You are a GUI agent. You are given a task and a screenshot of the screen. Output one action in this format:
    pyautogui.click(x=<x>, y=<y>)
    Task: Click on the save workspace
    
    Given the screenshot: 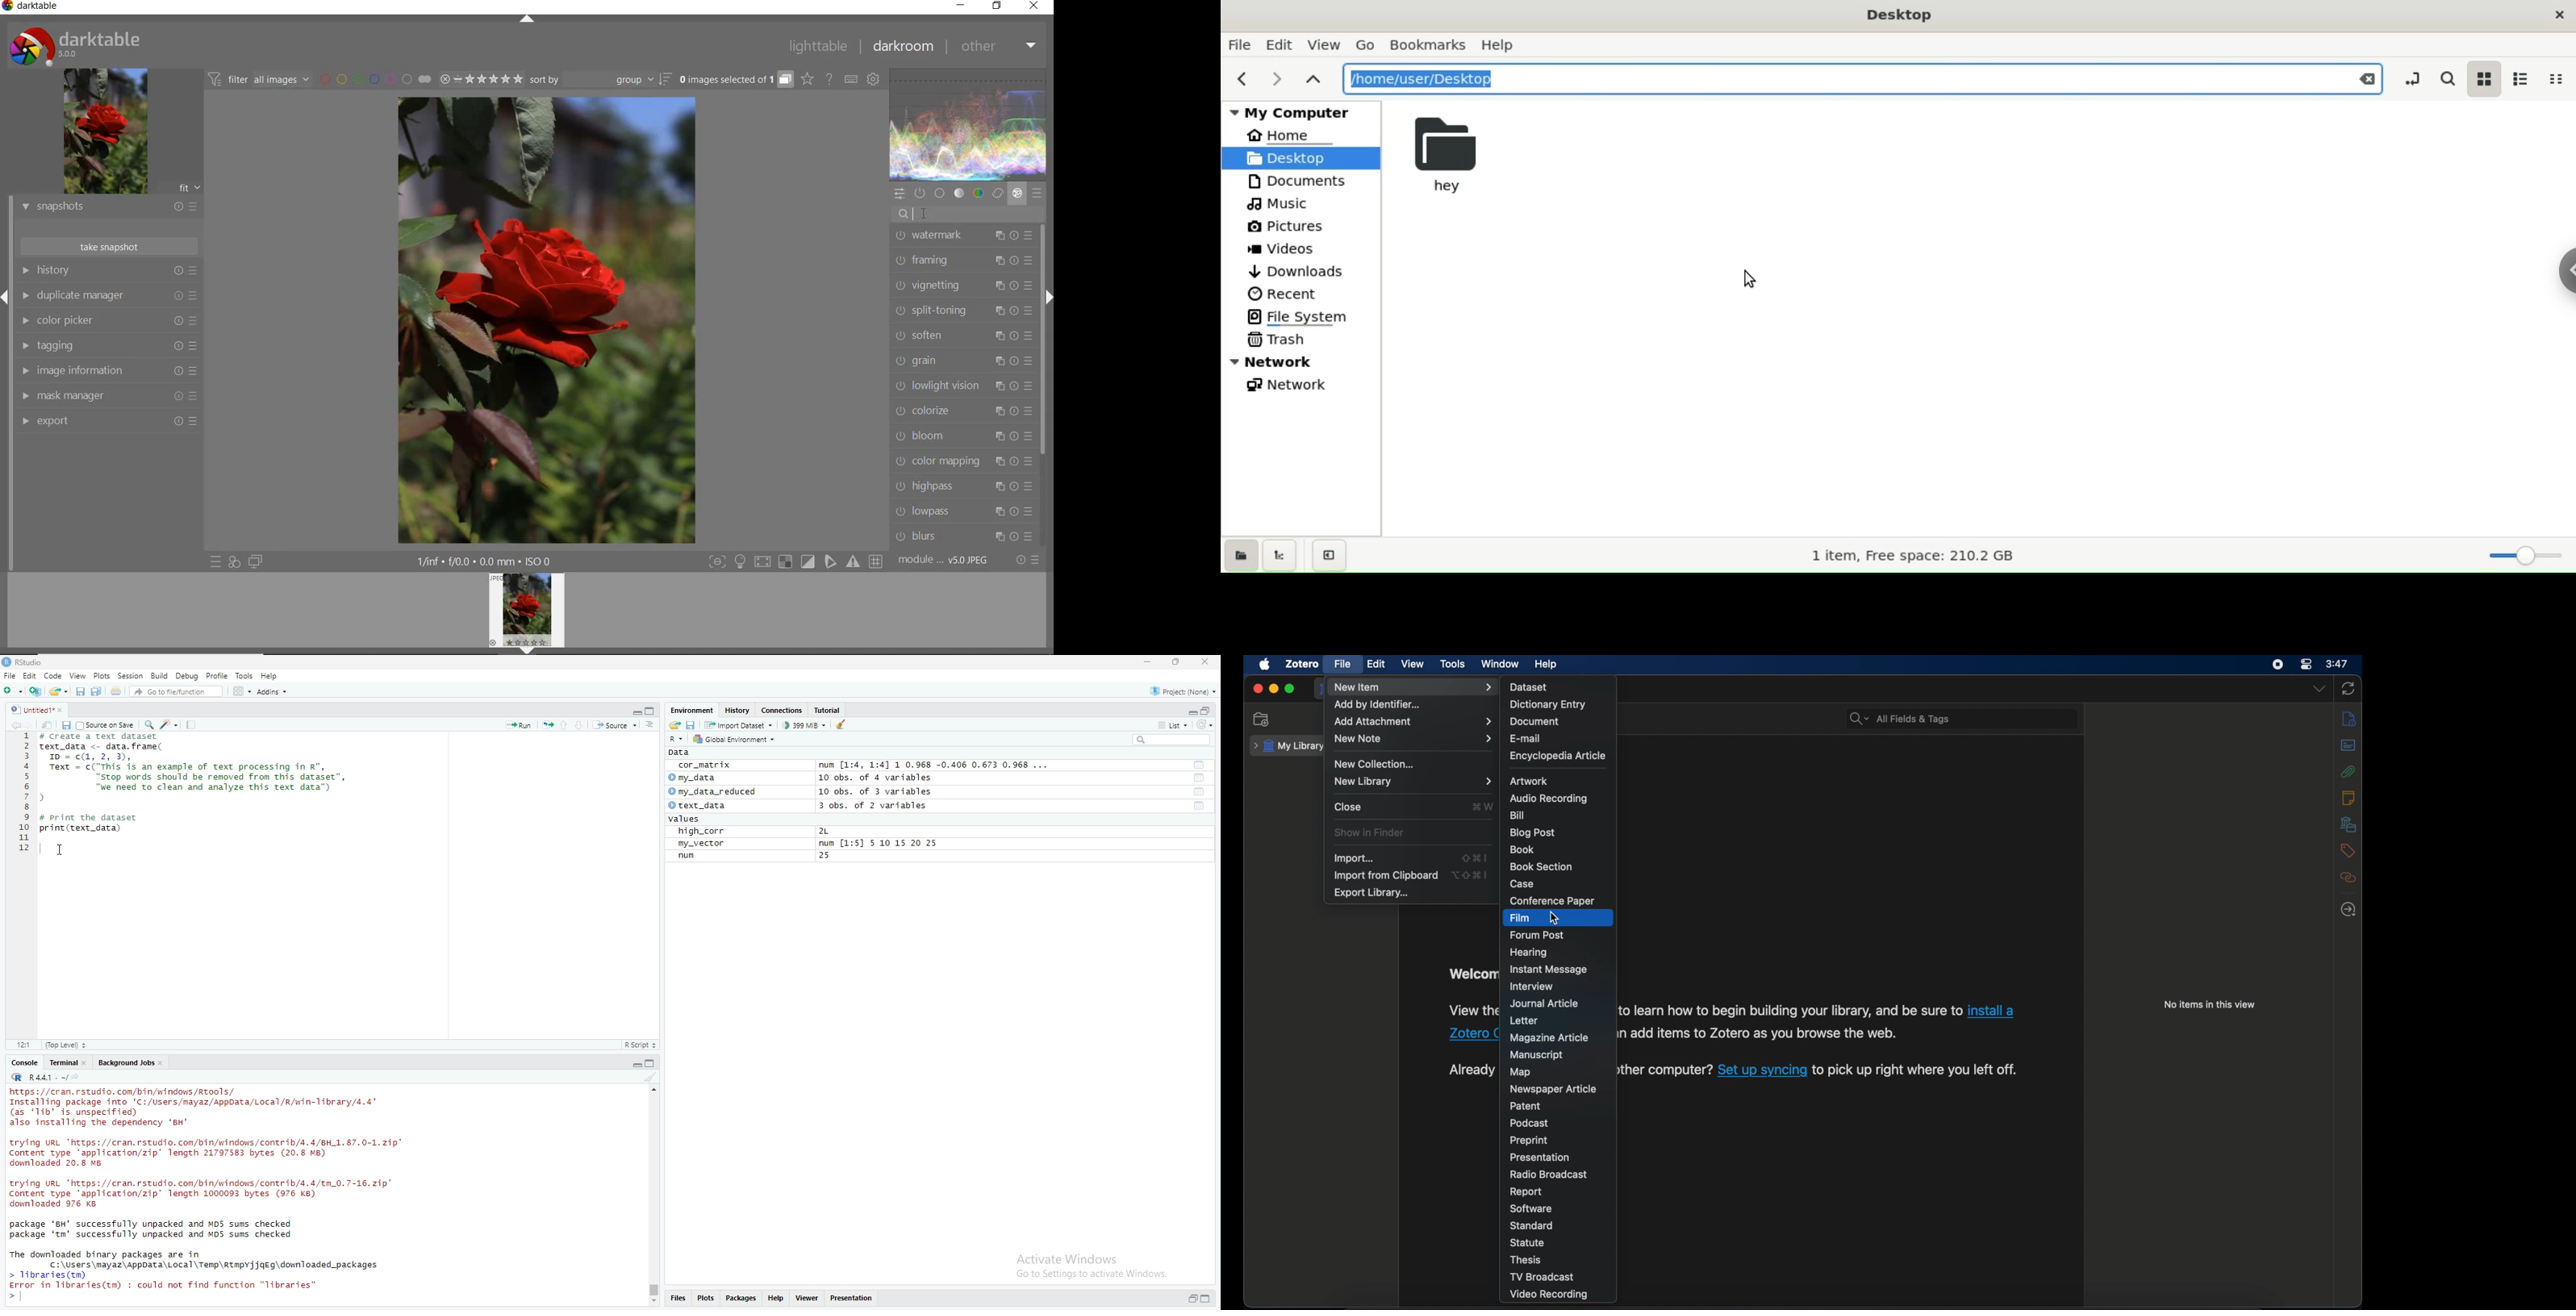 What is the action you would take?
    pyautogui.click(x=692, y=726)
    